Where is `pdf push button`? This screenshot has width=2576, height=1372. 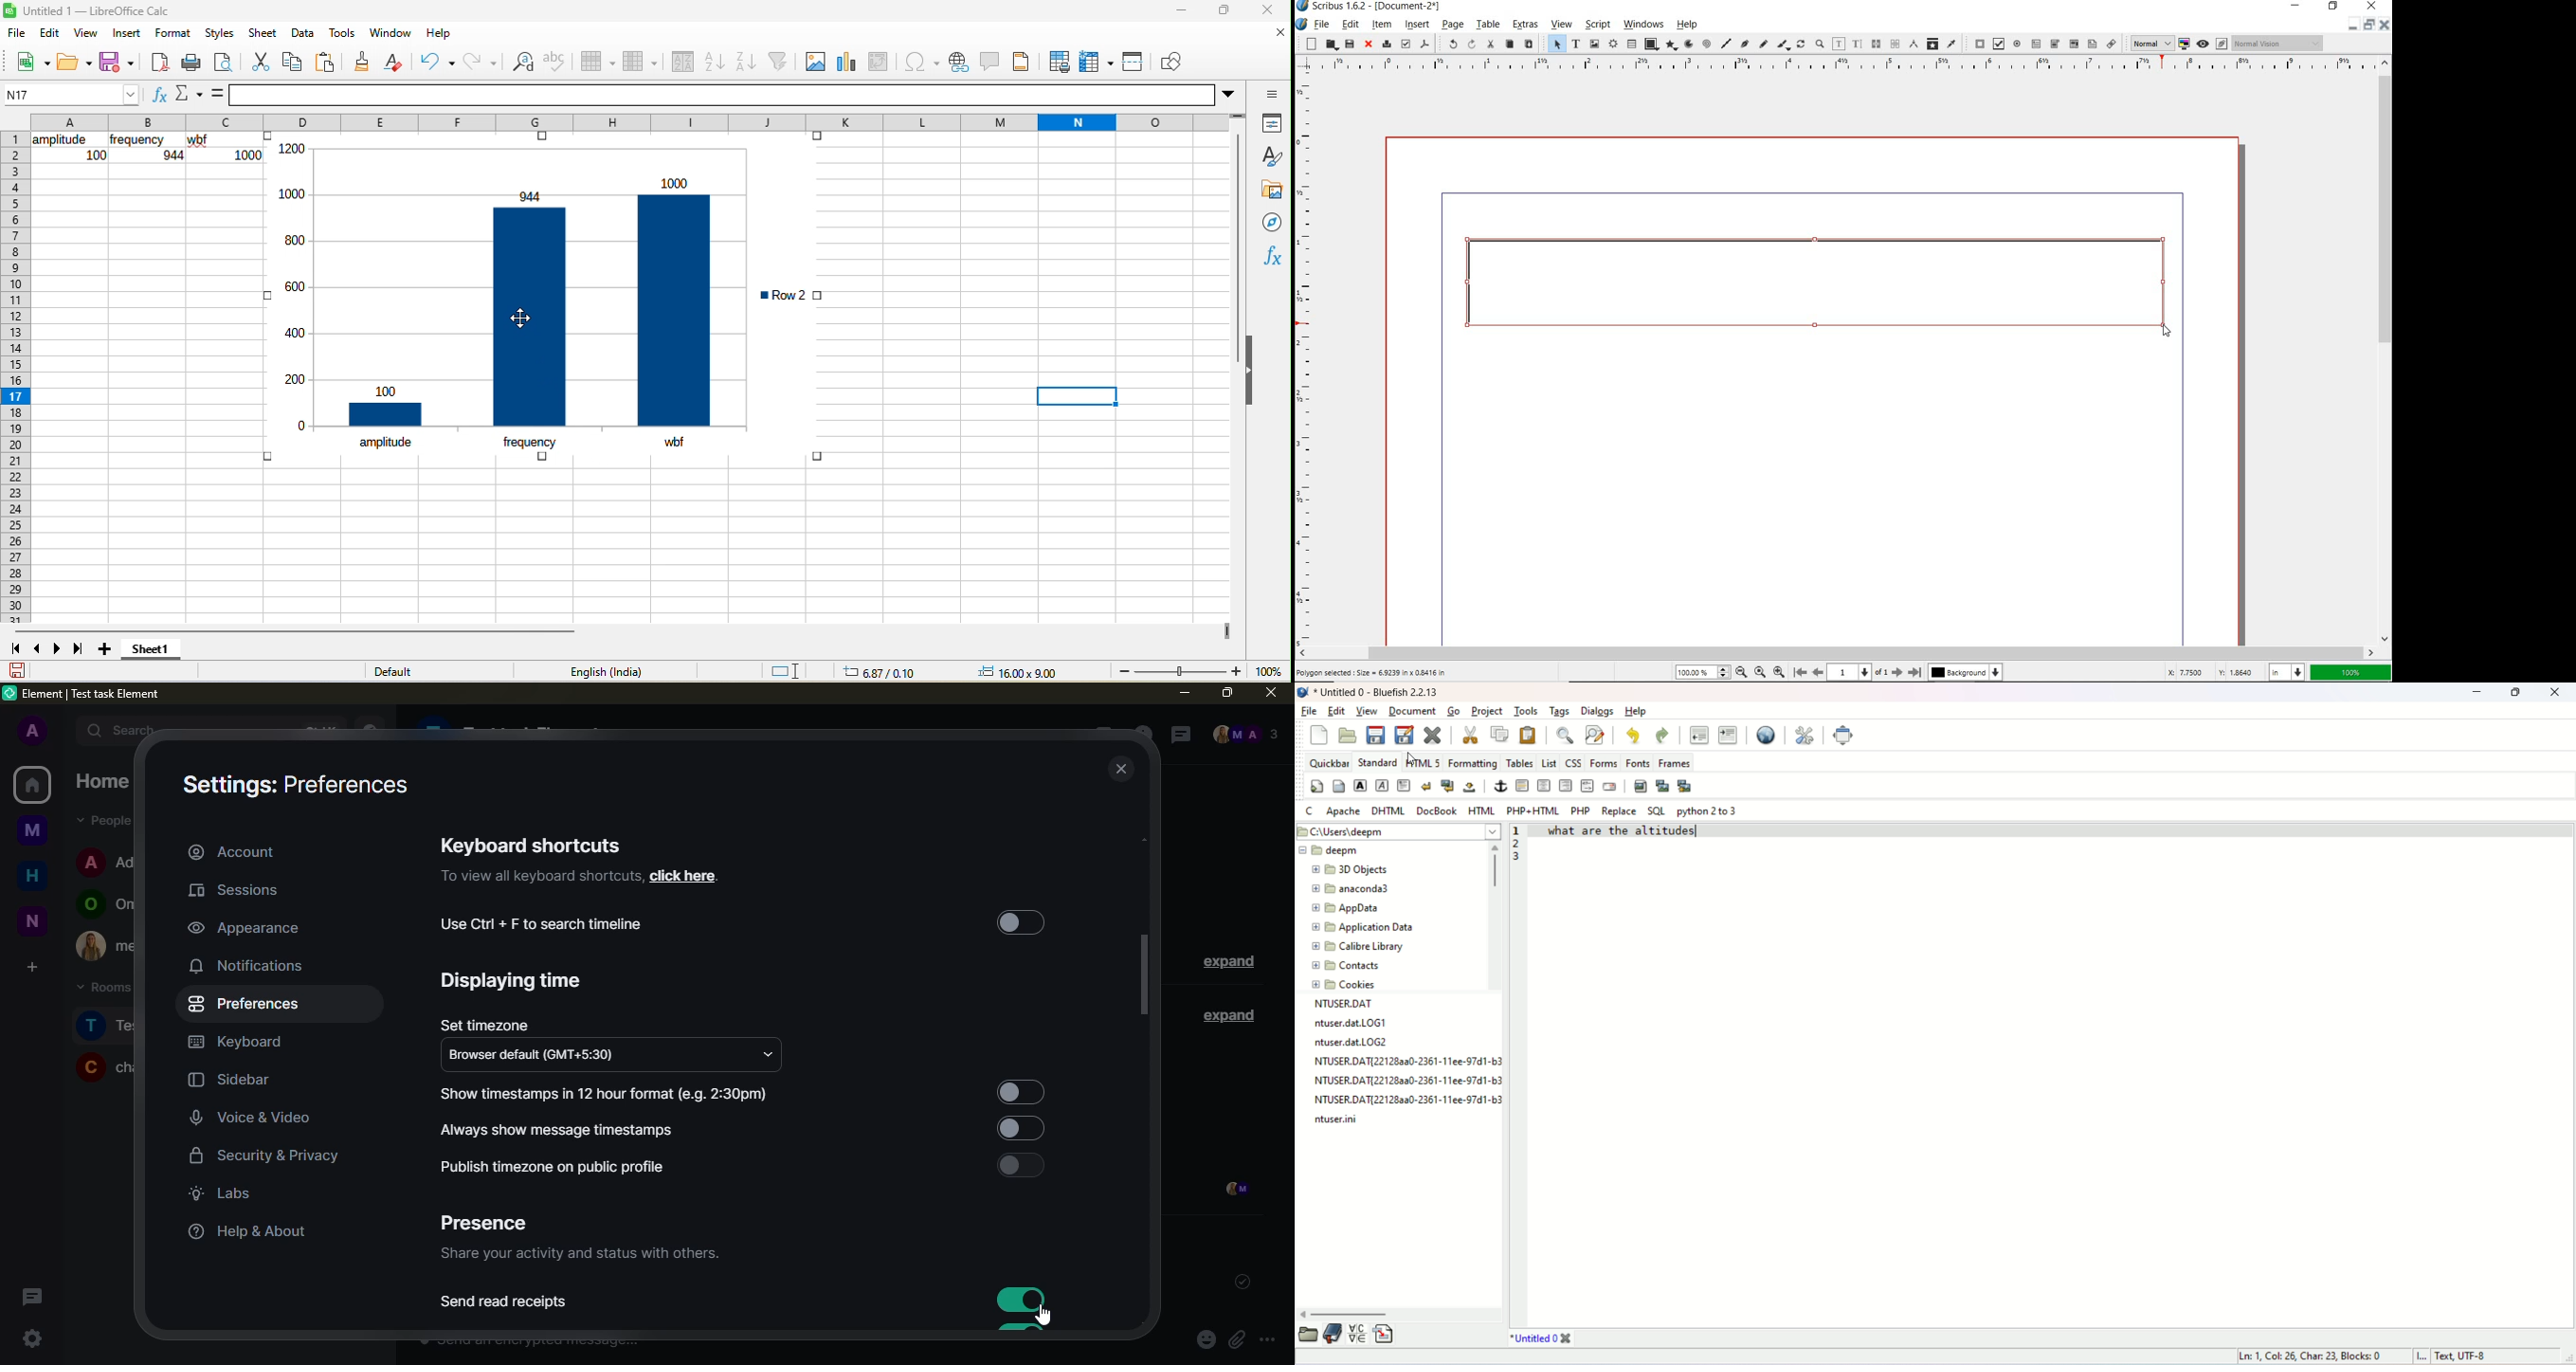 pdf push button is located at coordinates (1976, 43).